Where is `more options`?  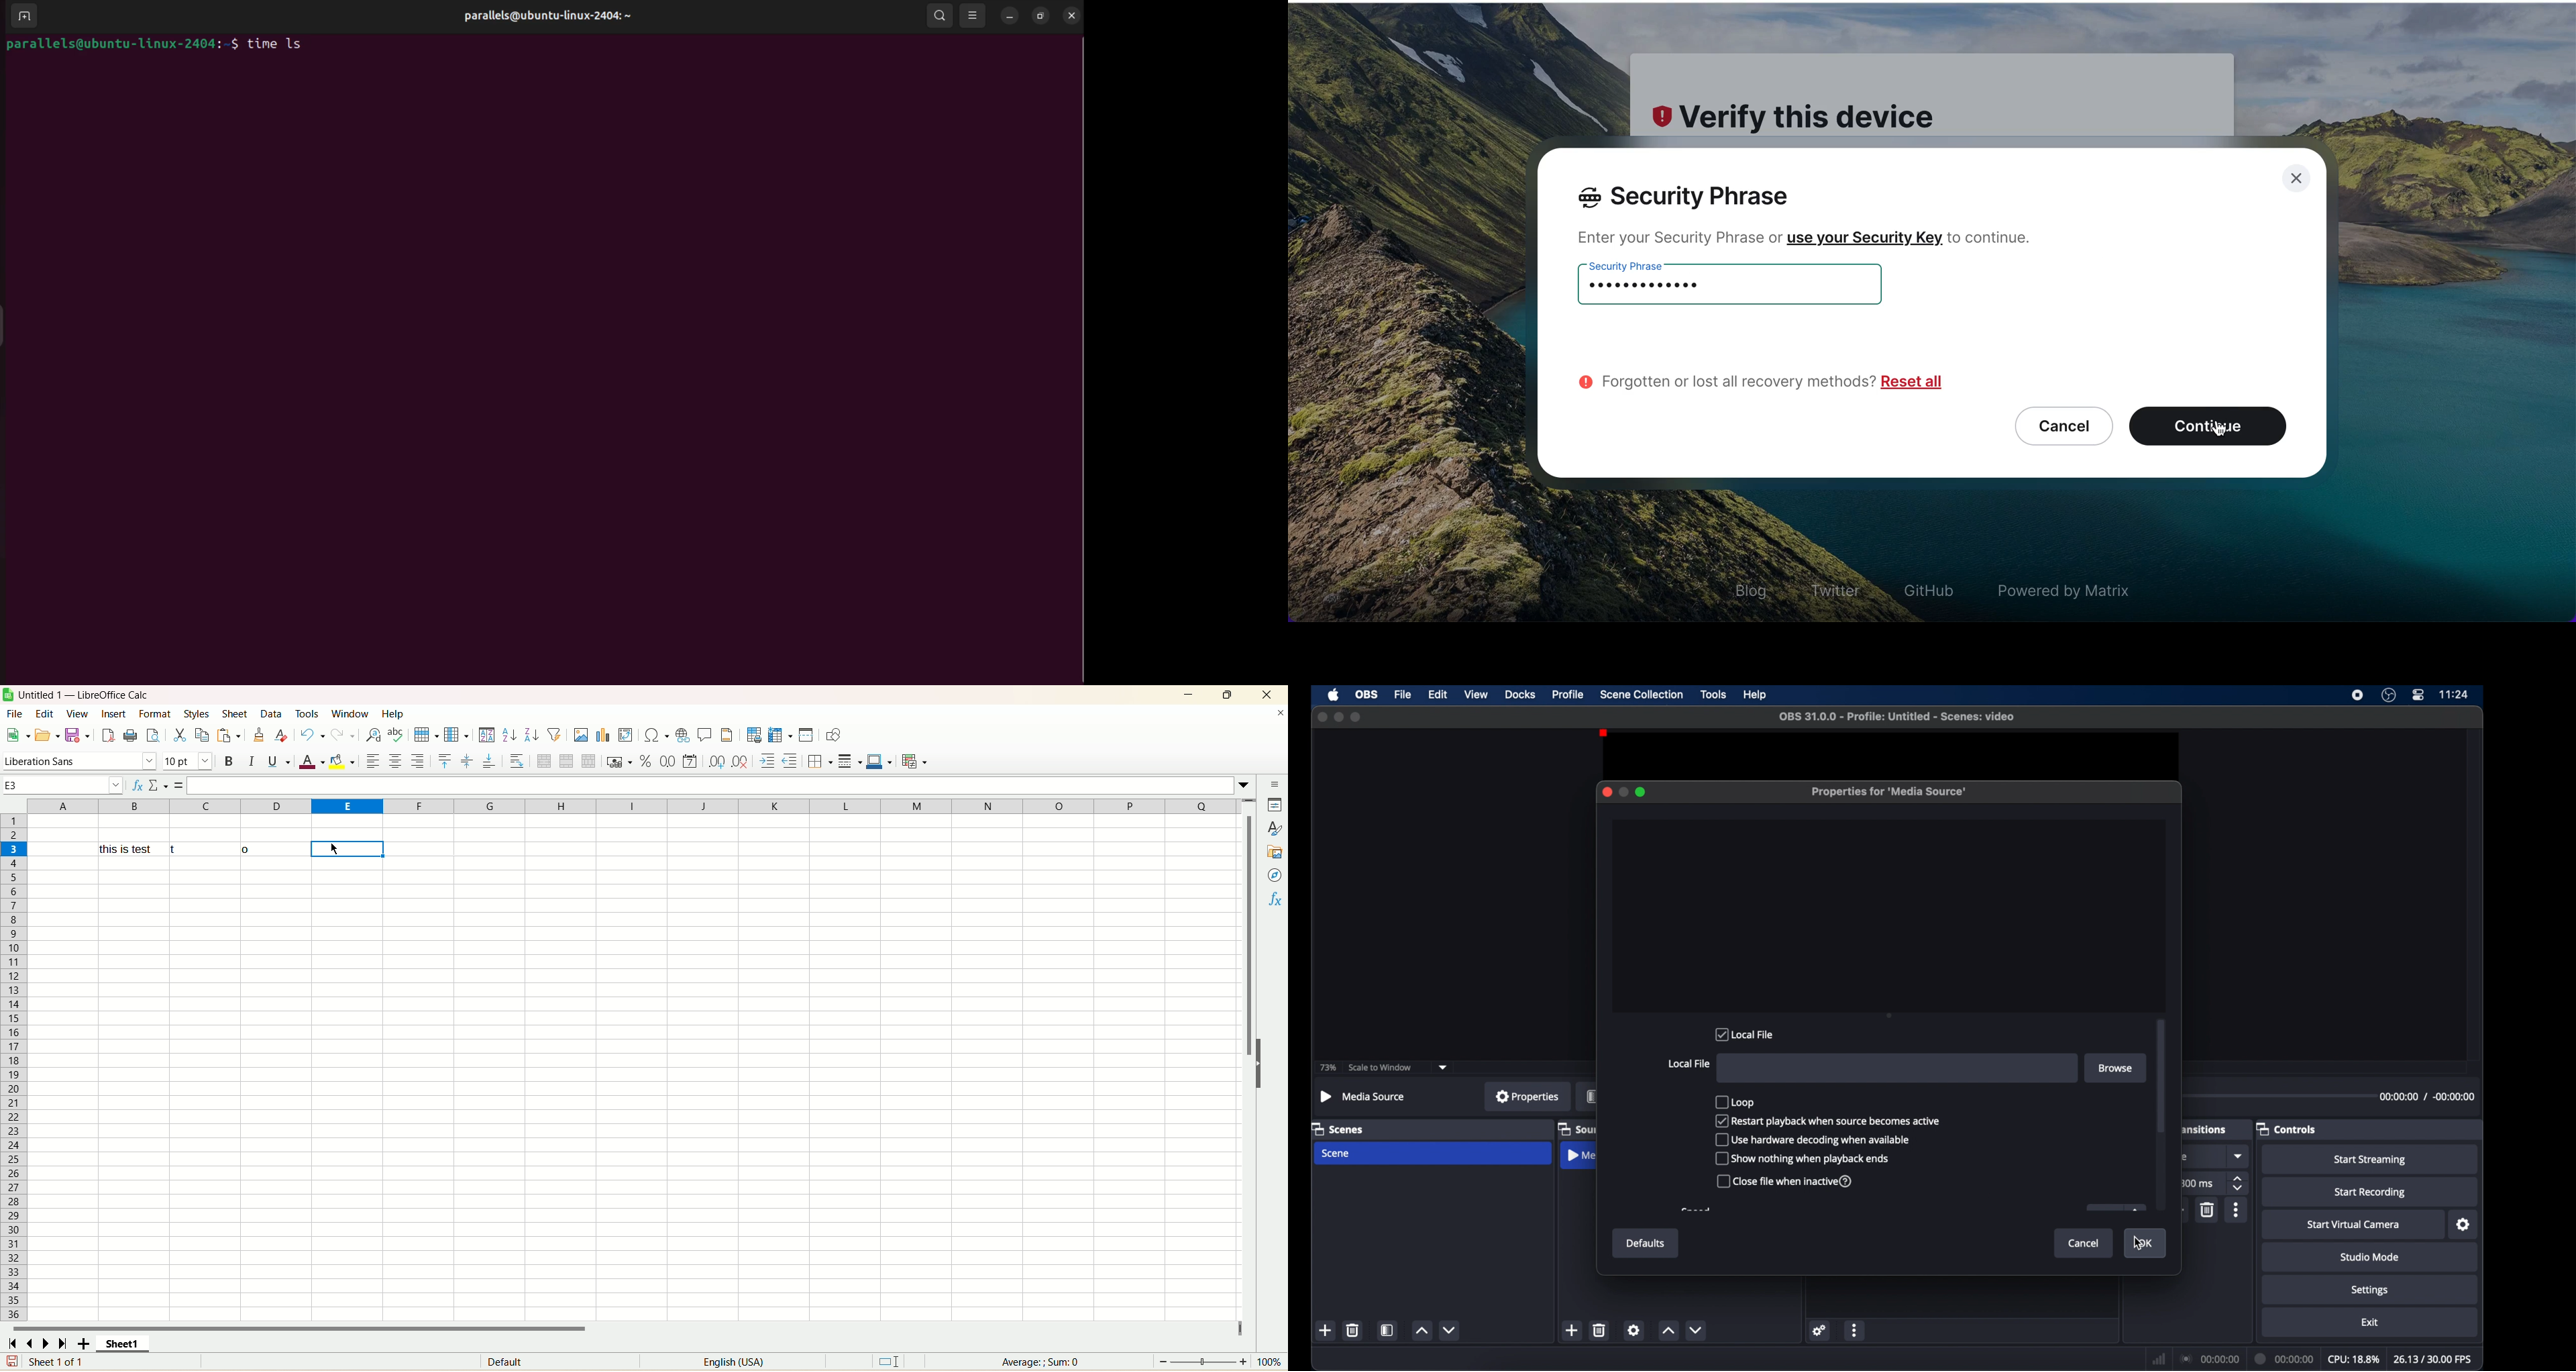
more options is located at coordinates (2238, 1210).